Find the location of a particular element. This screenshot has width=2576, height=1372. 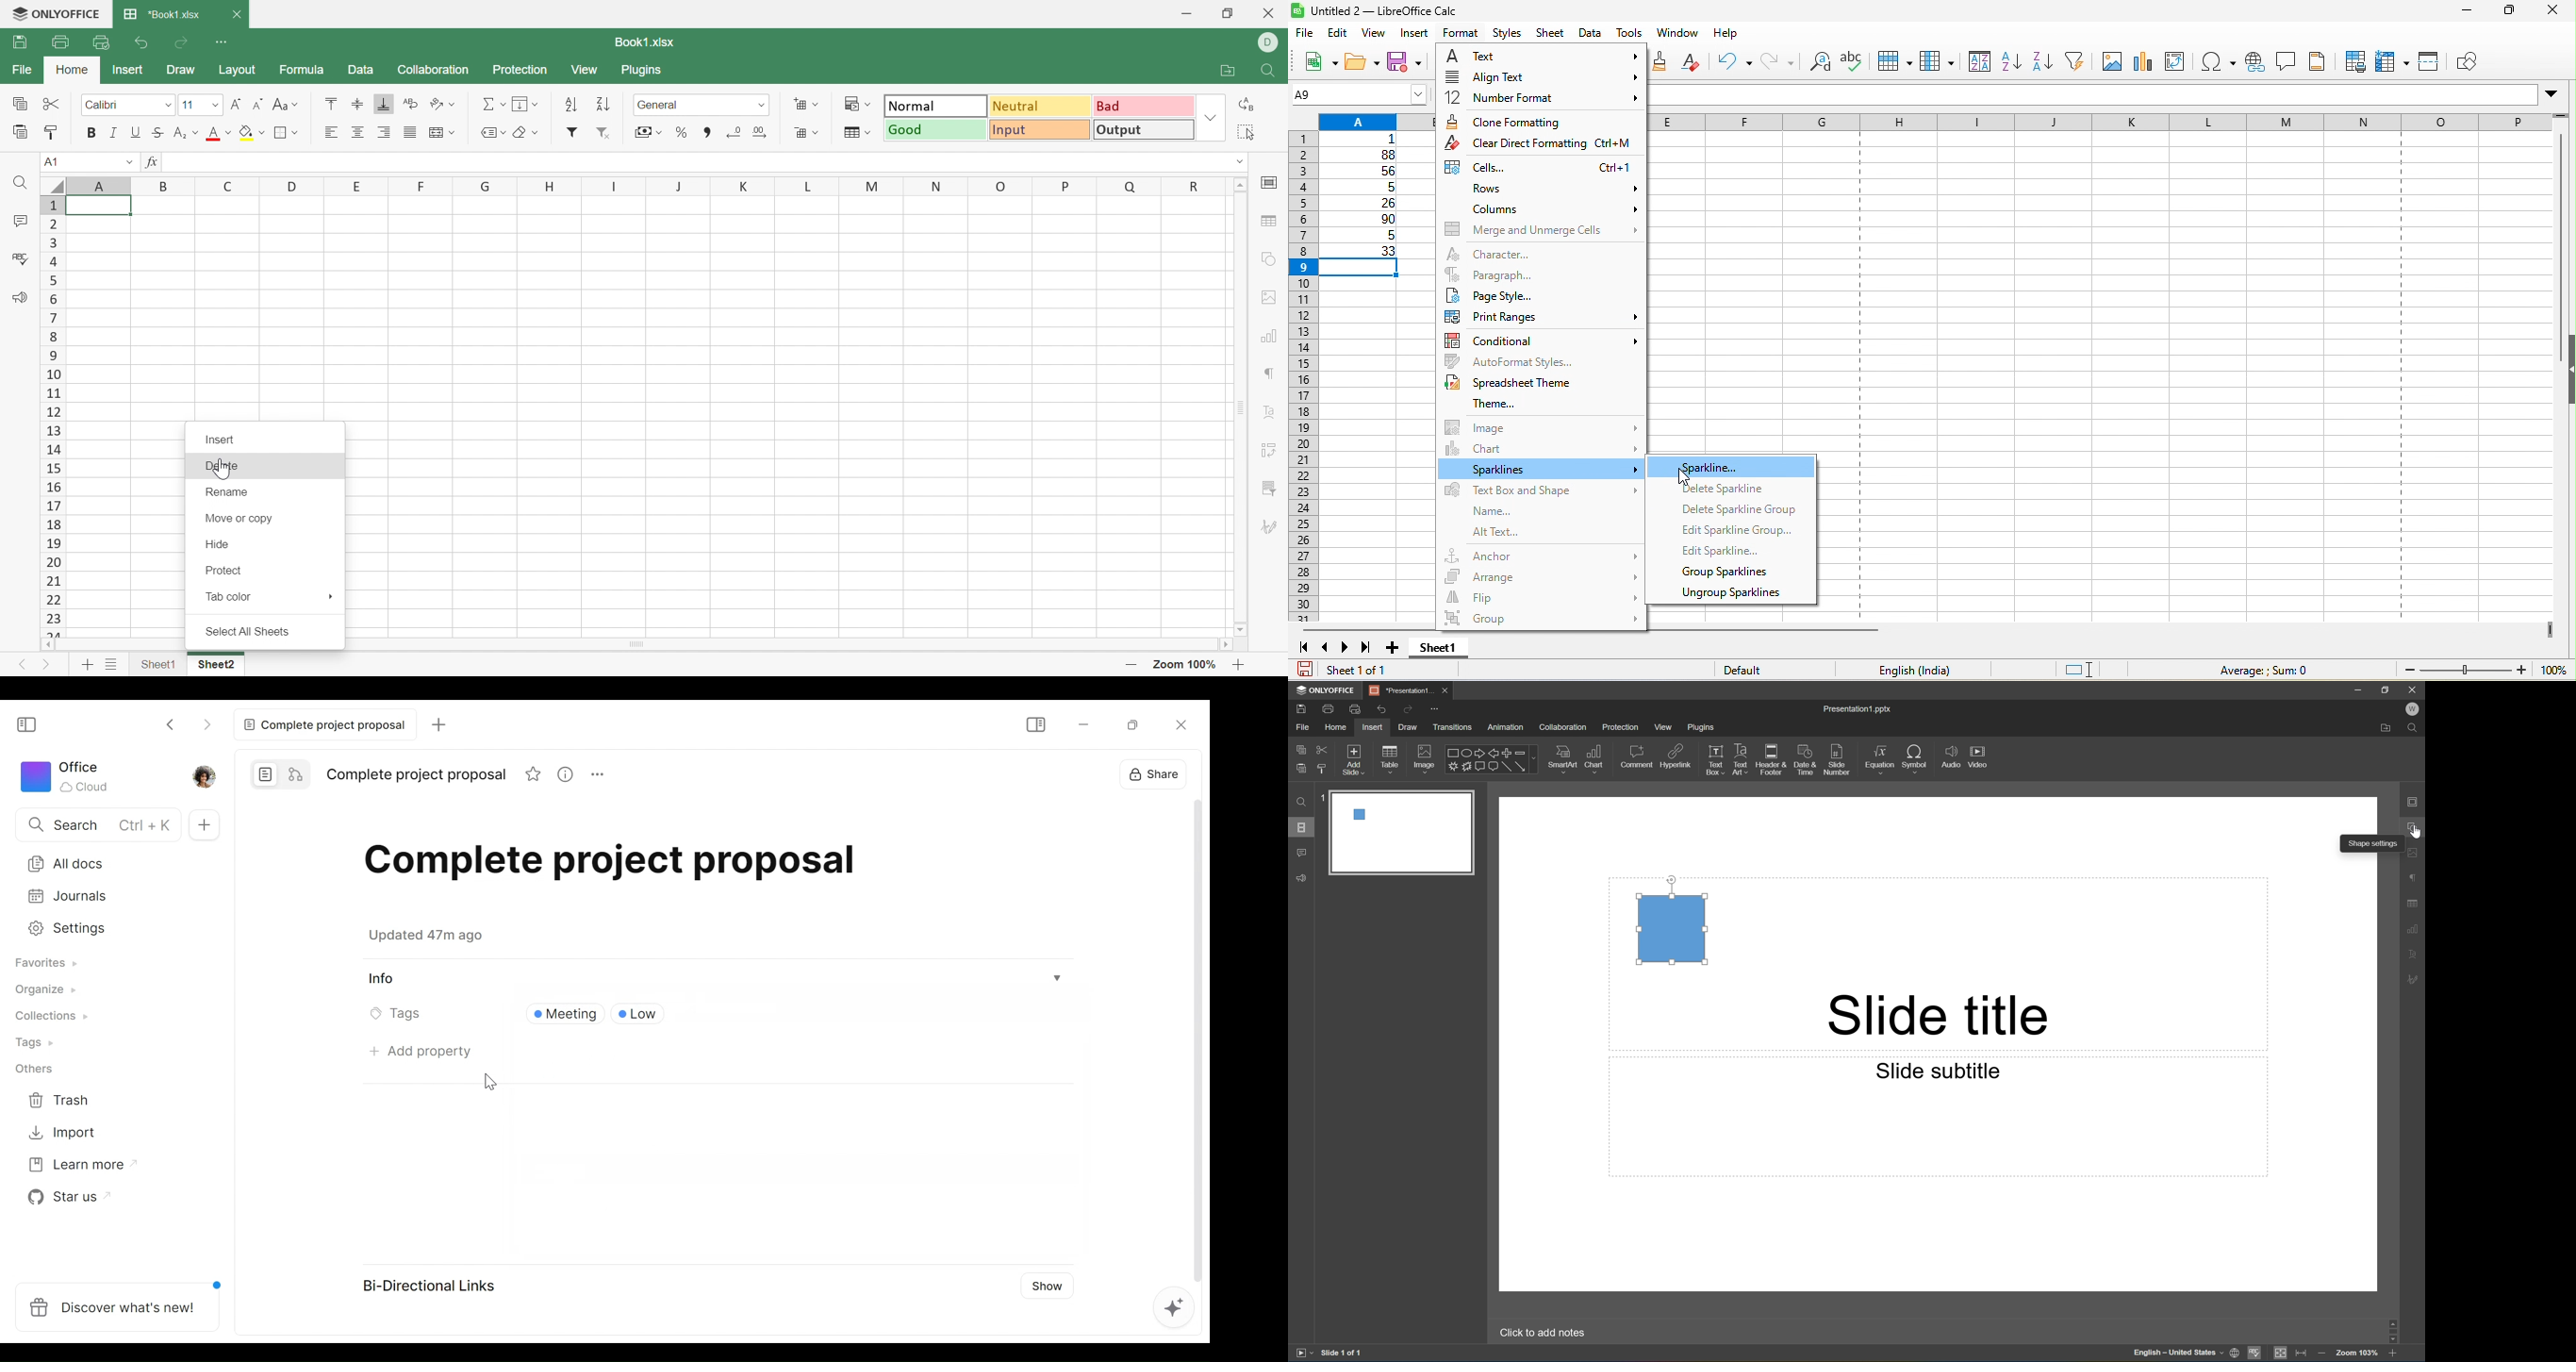

split window is located at coordinates (2429, 62).